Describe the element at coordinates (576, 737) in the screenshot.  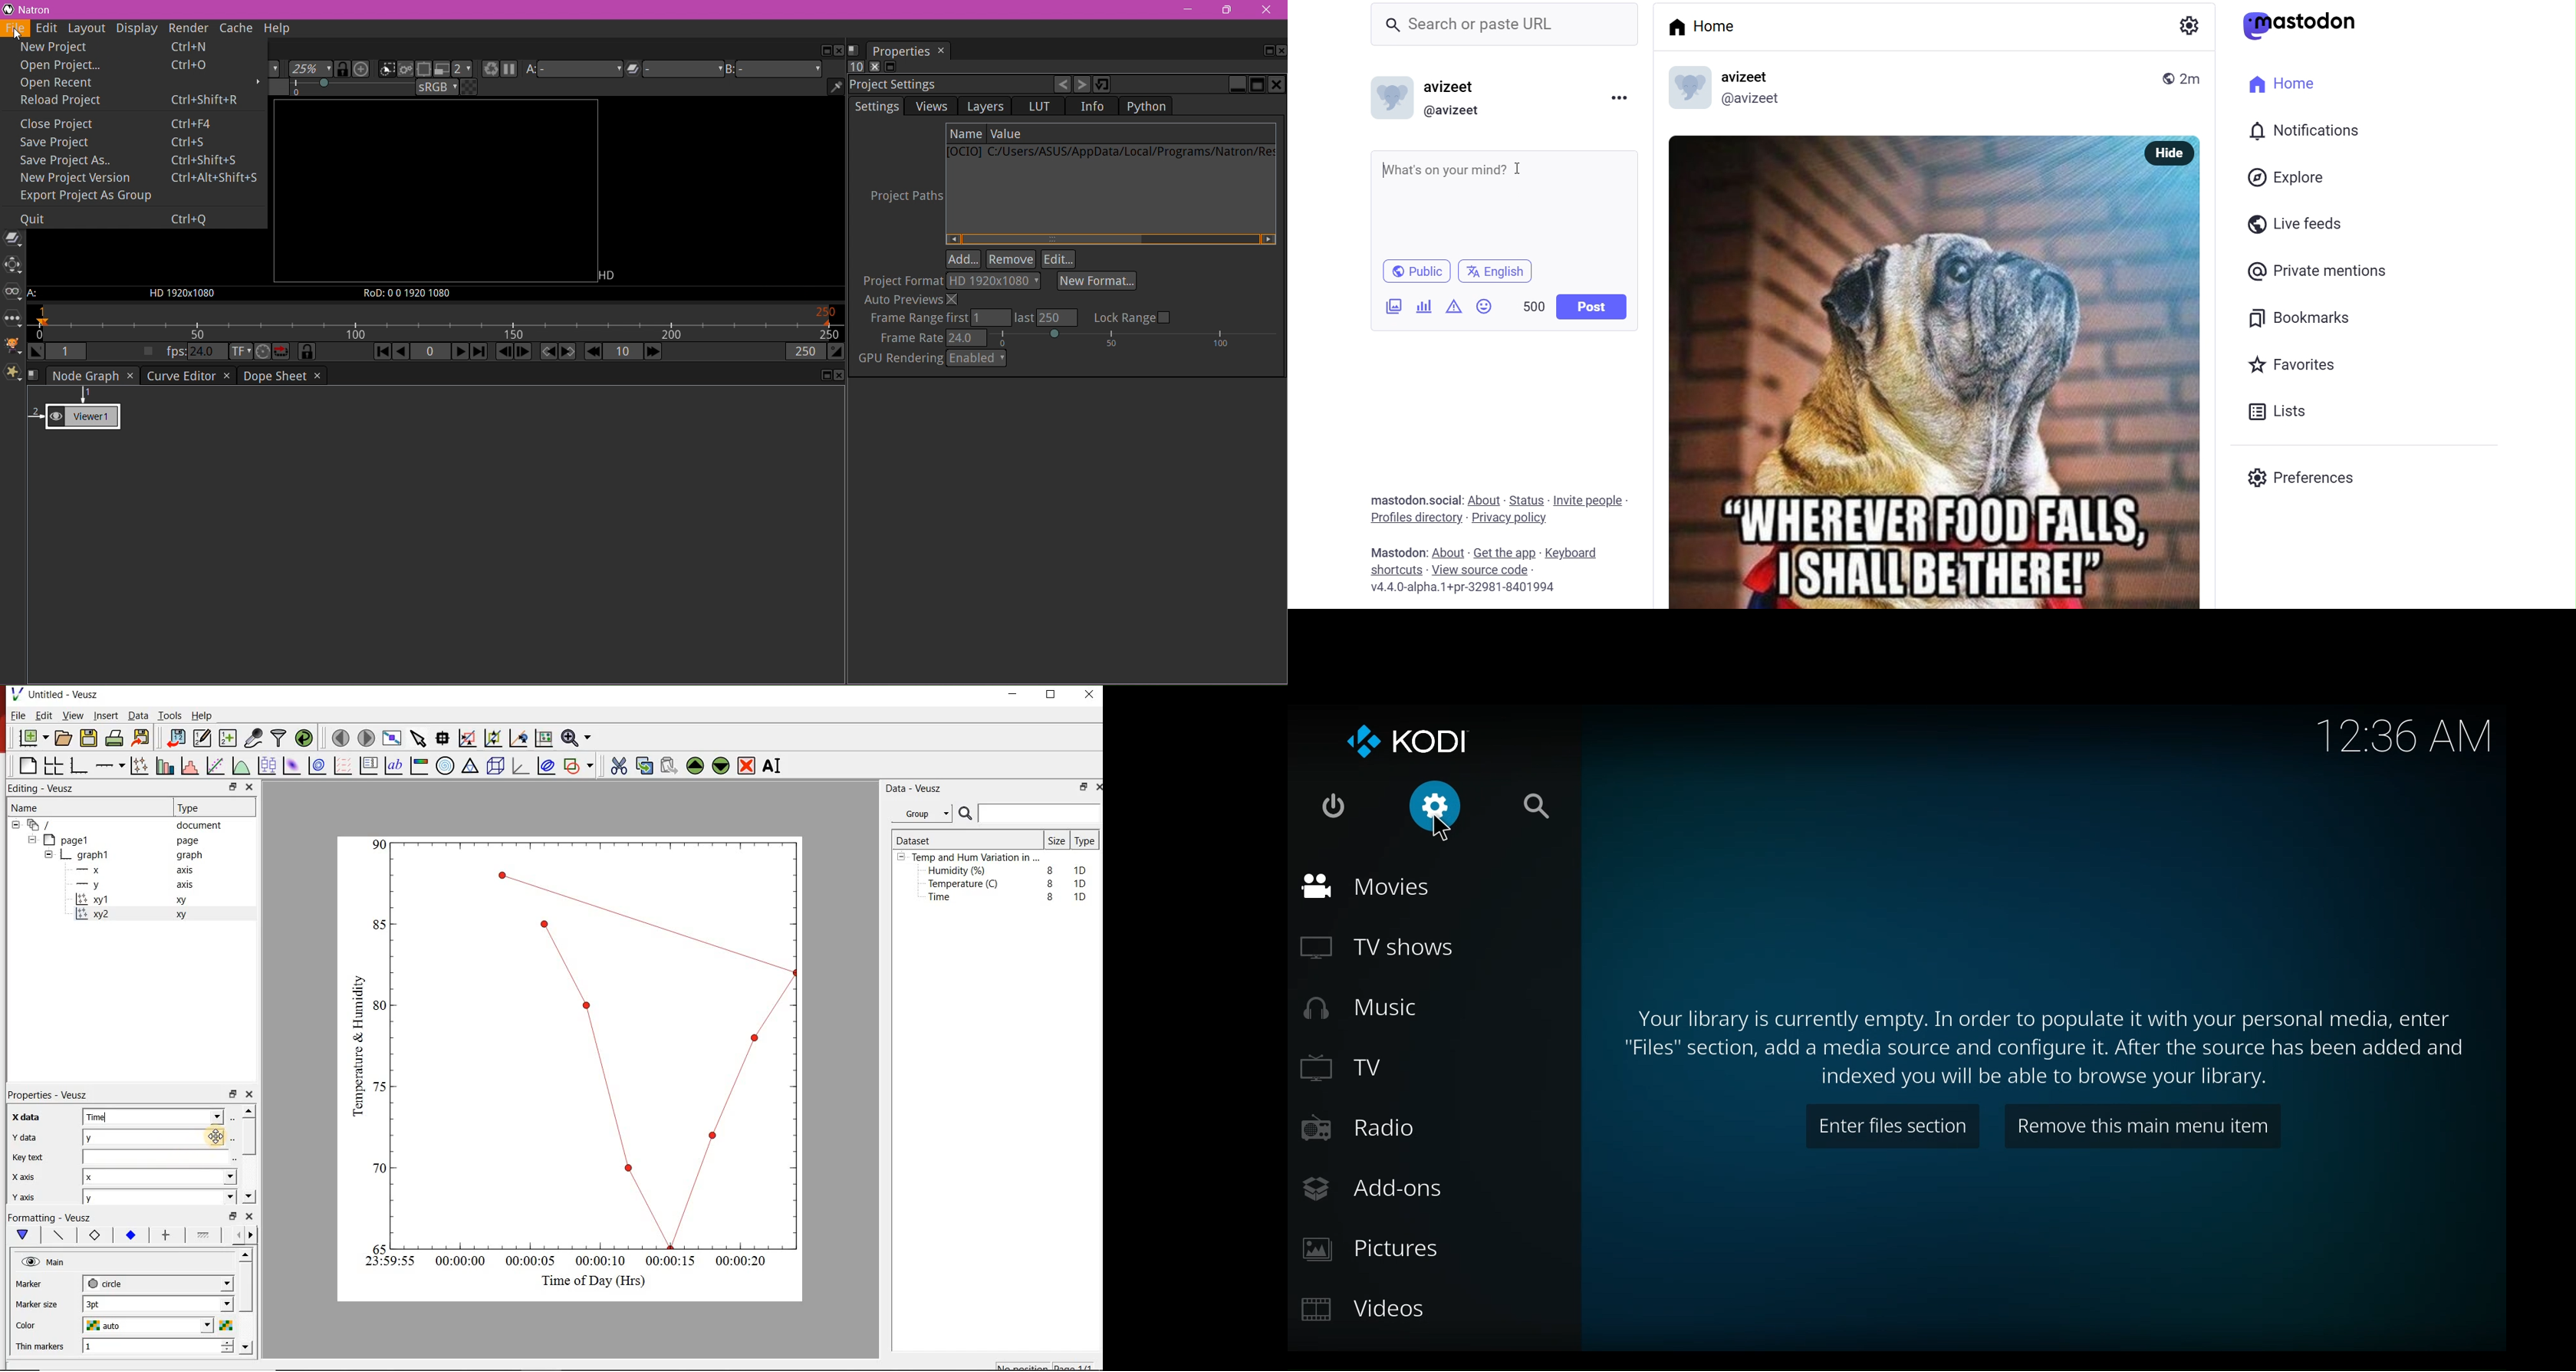
I see `Zoom functions menu` at that location.